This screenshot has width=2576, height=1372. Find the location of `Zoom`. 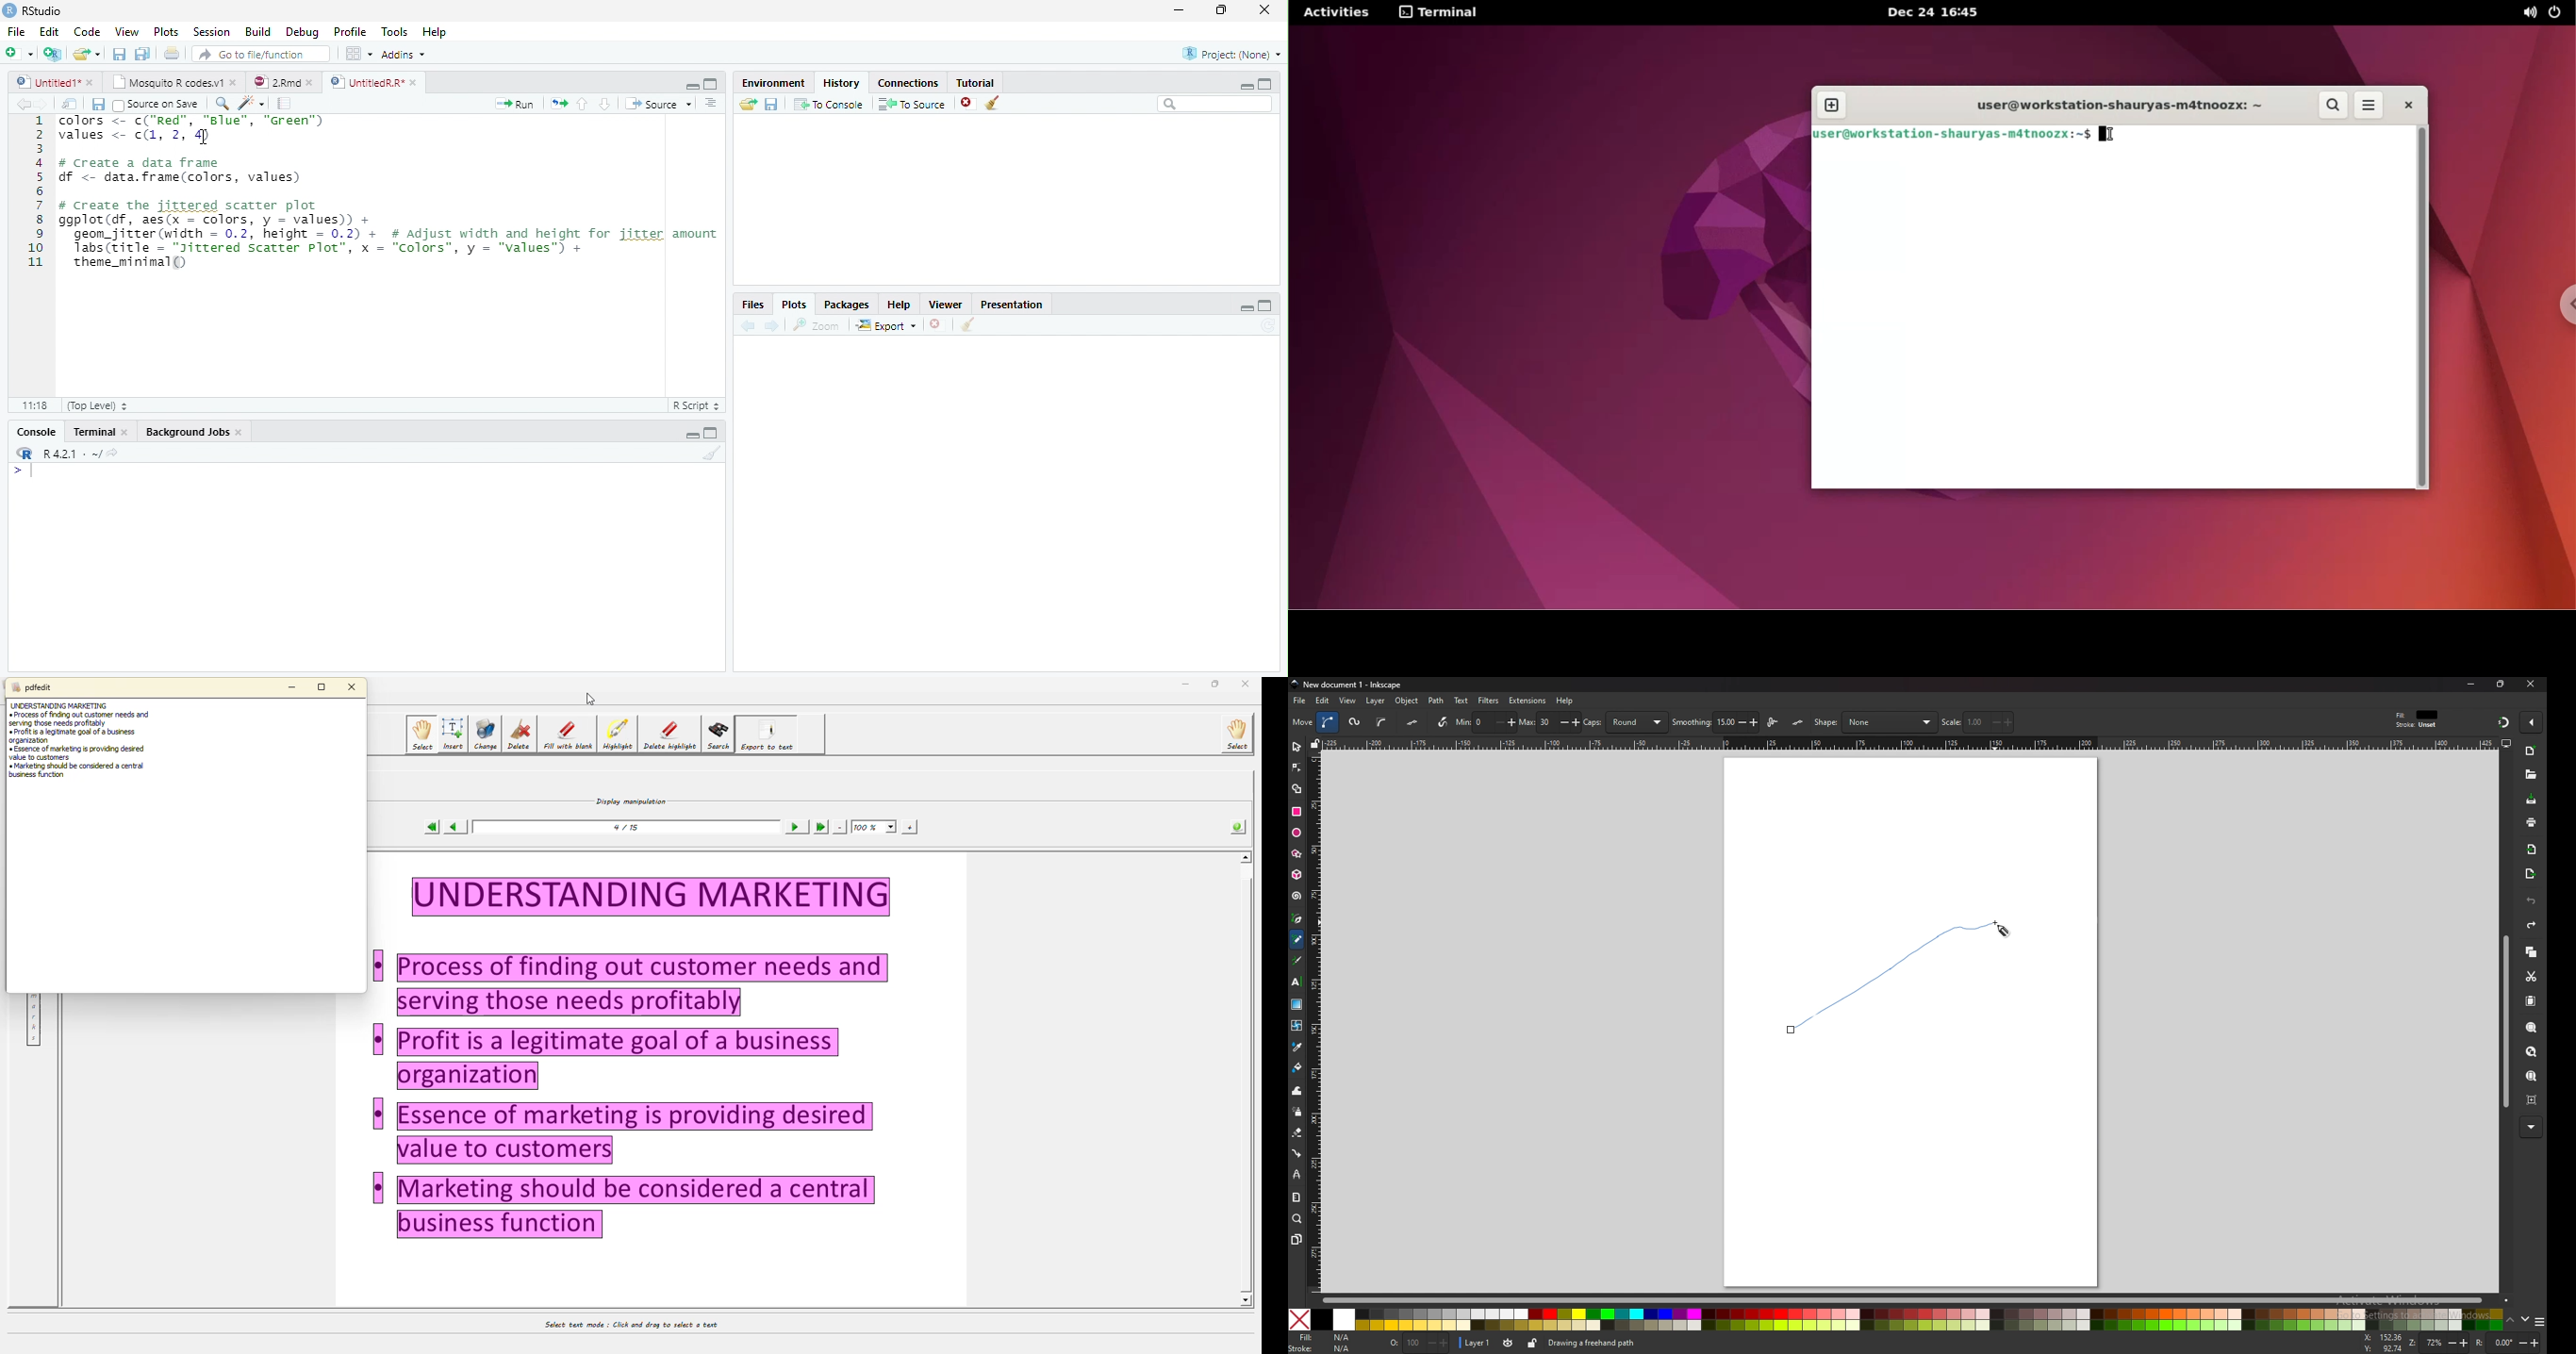

Zoom is located at coordinates (817, 325).